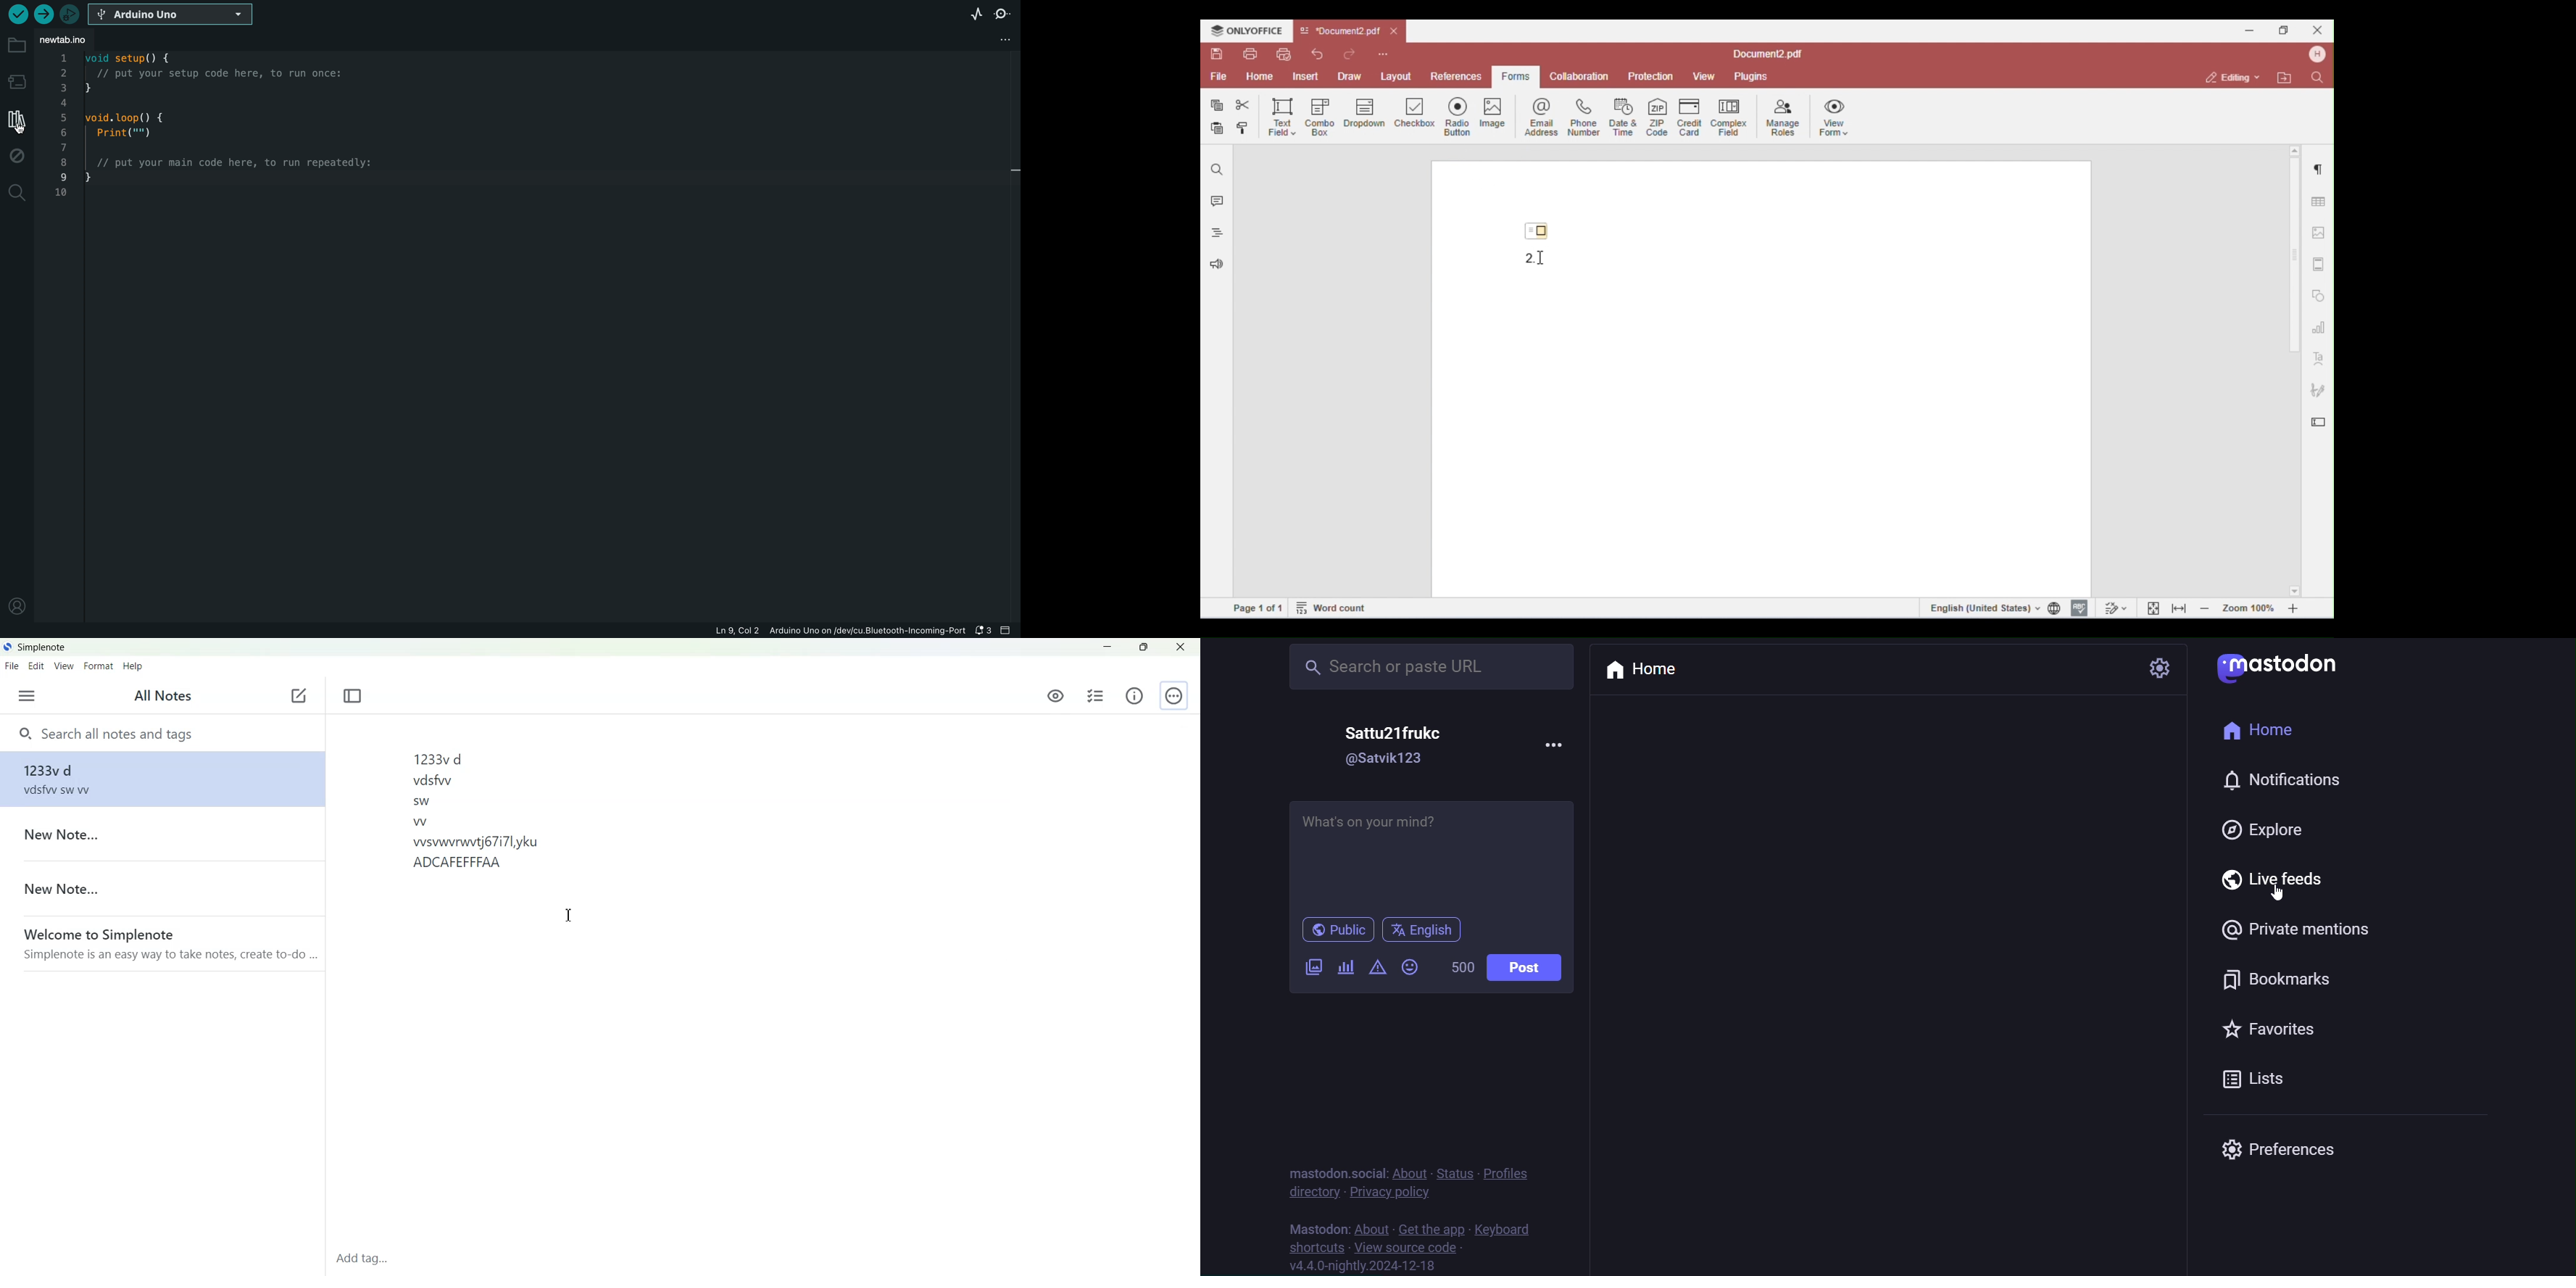 Image resolution: width=2576 pixels, height=1288 pixels. Describe the element at coordinates (1410, 1174) in the screenshot. I see `about` at that location.